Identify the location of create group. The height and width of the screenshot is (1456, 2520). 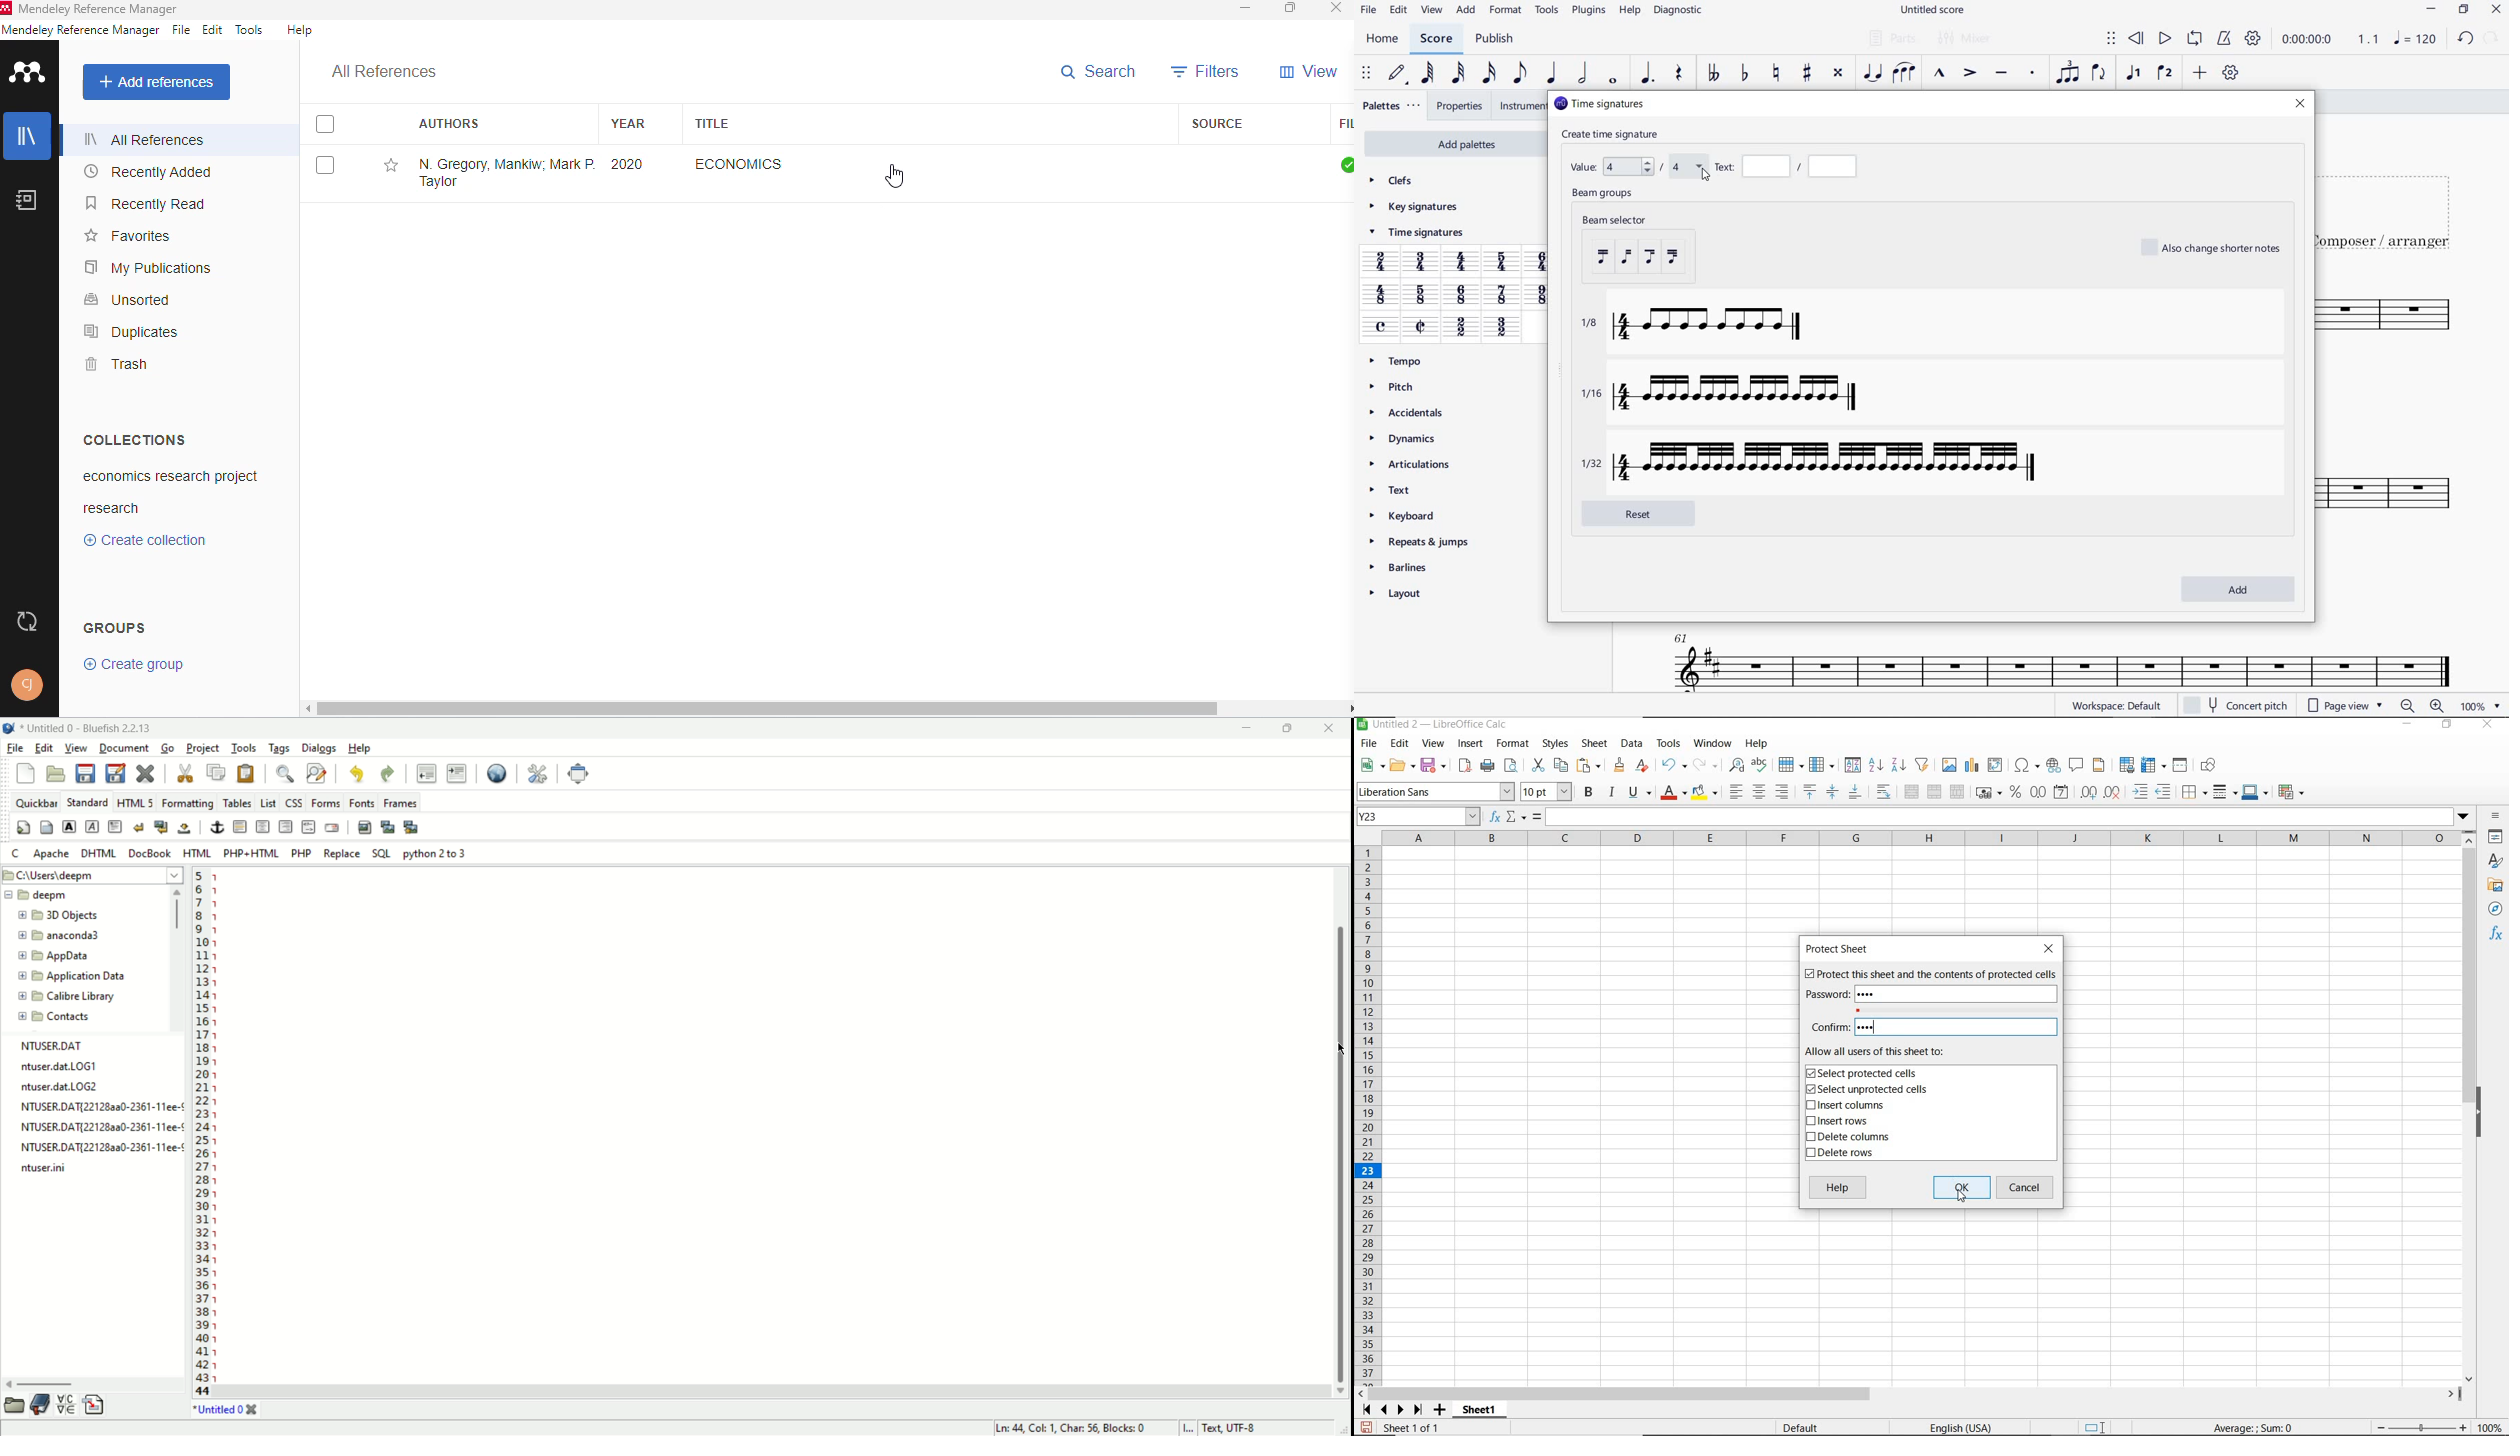
(135, 664).